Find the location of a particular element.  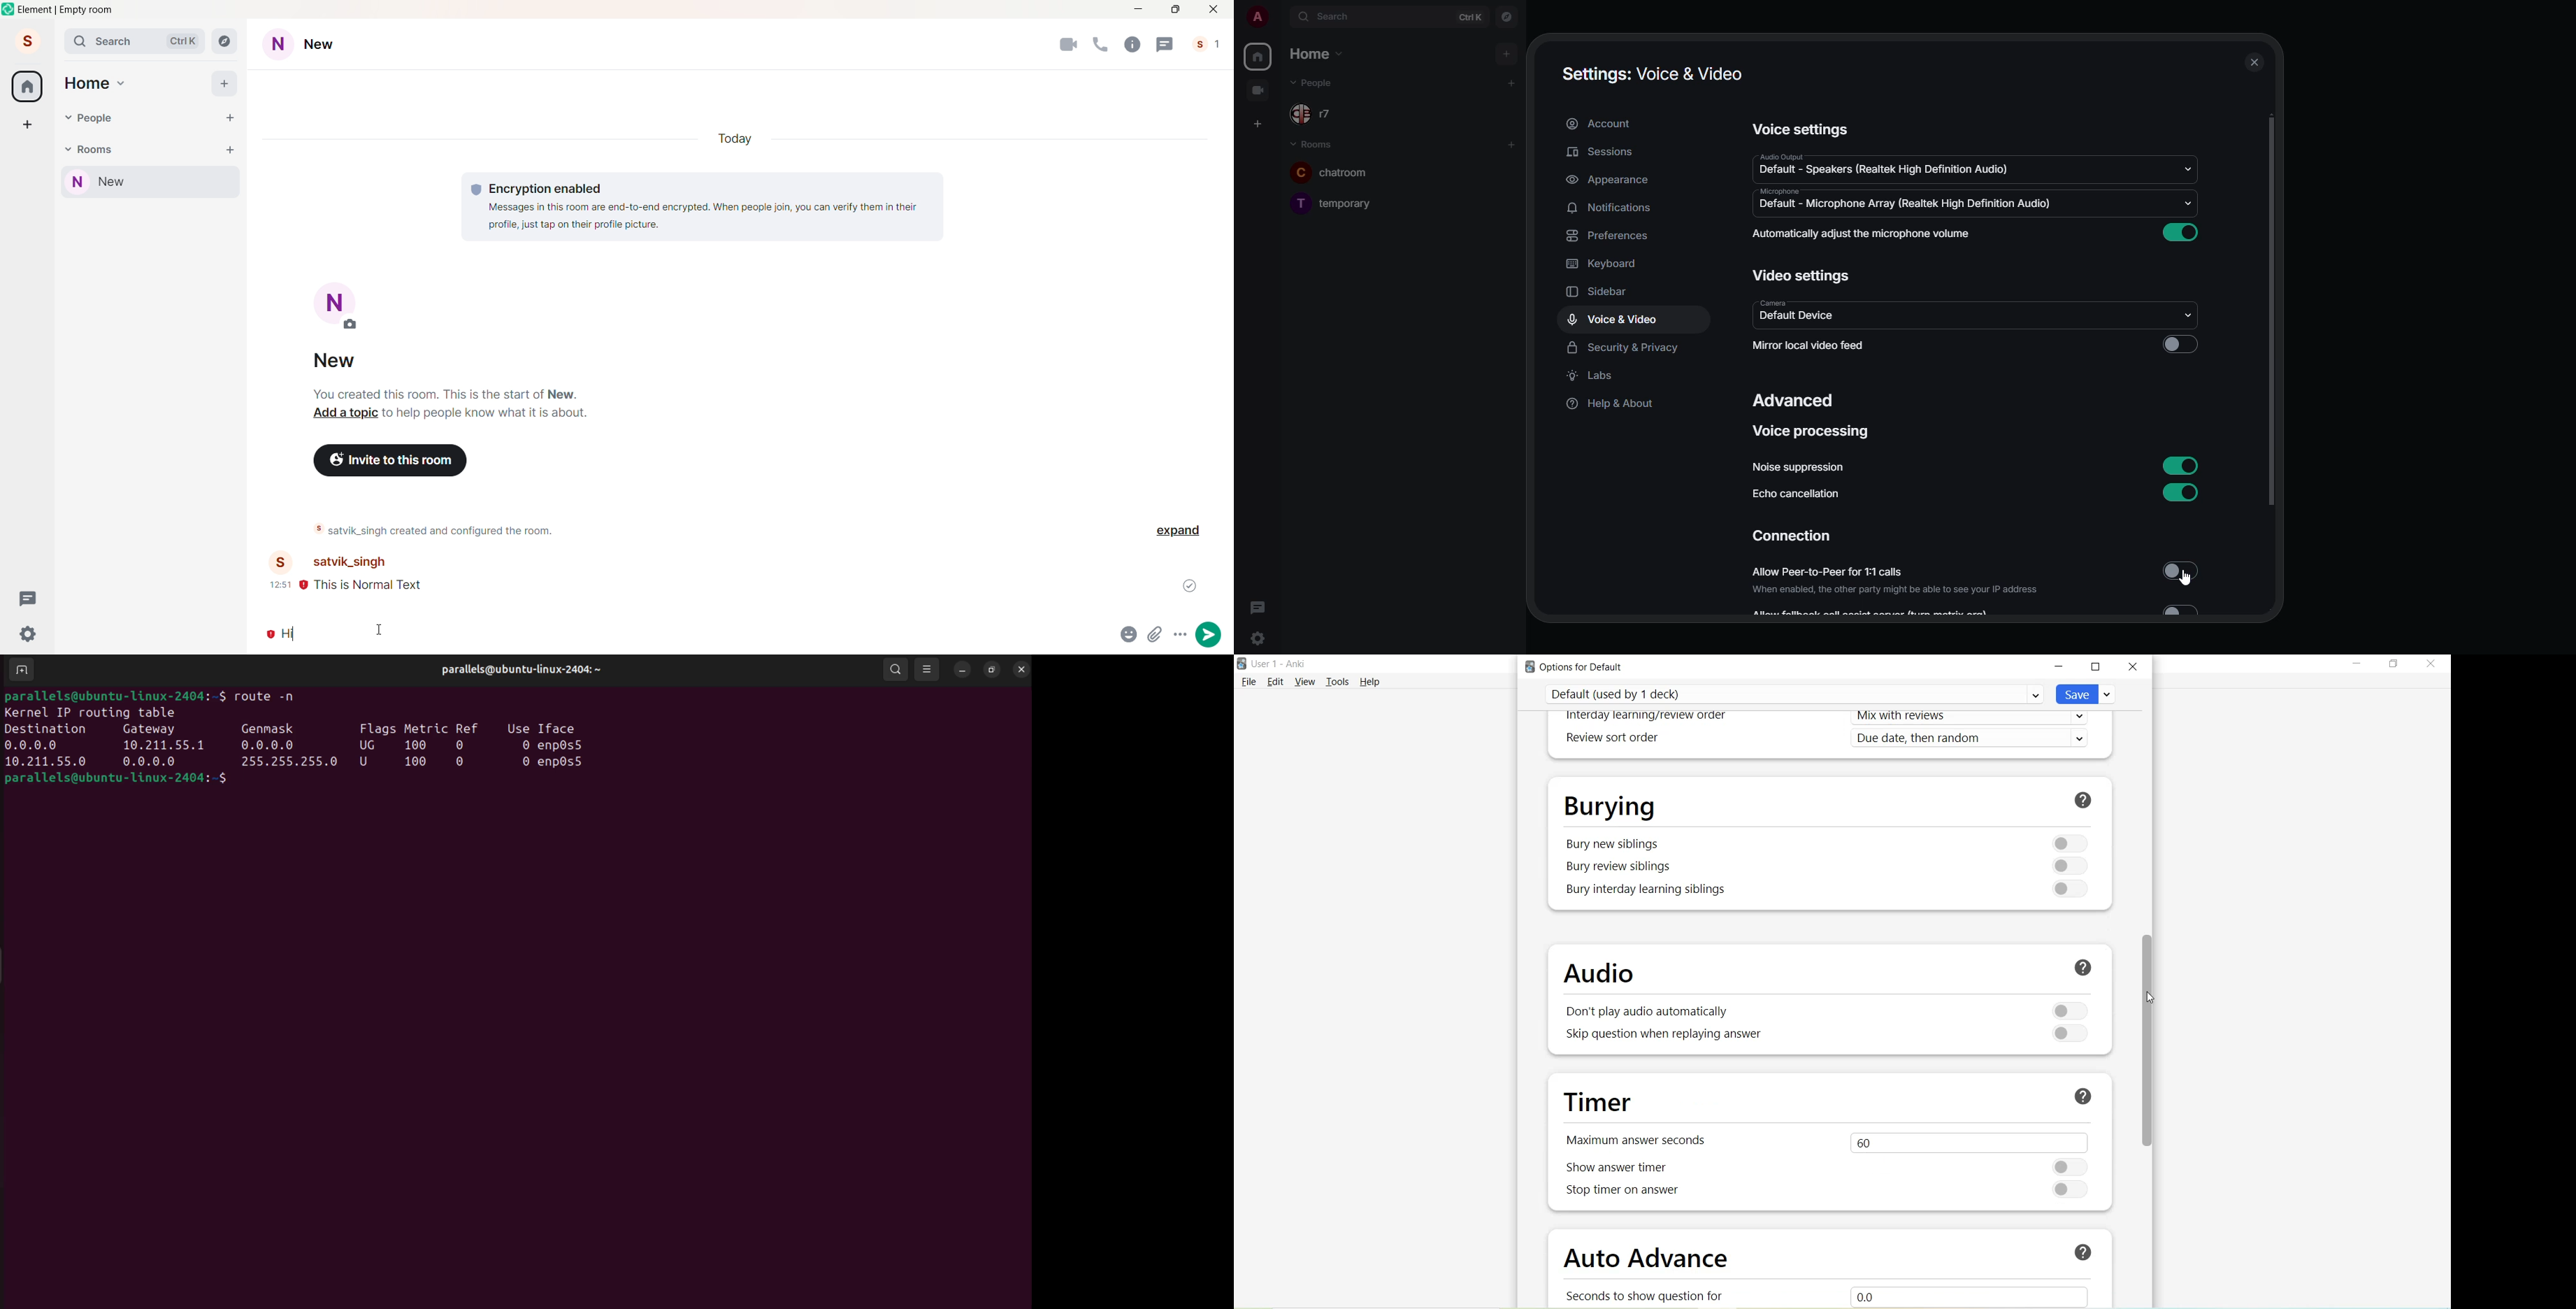

u  is located at coordinates (370, 764).